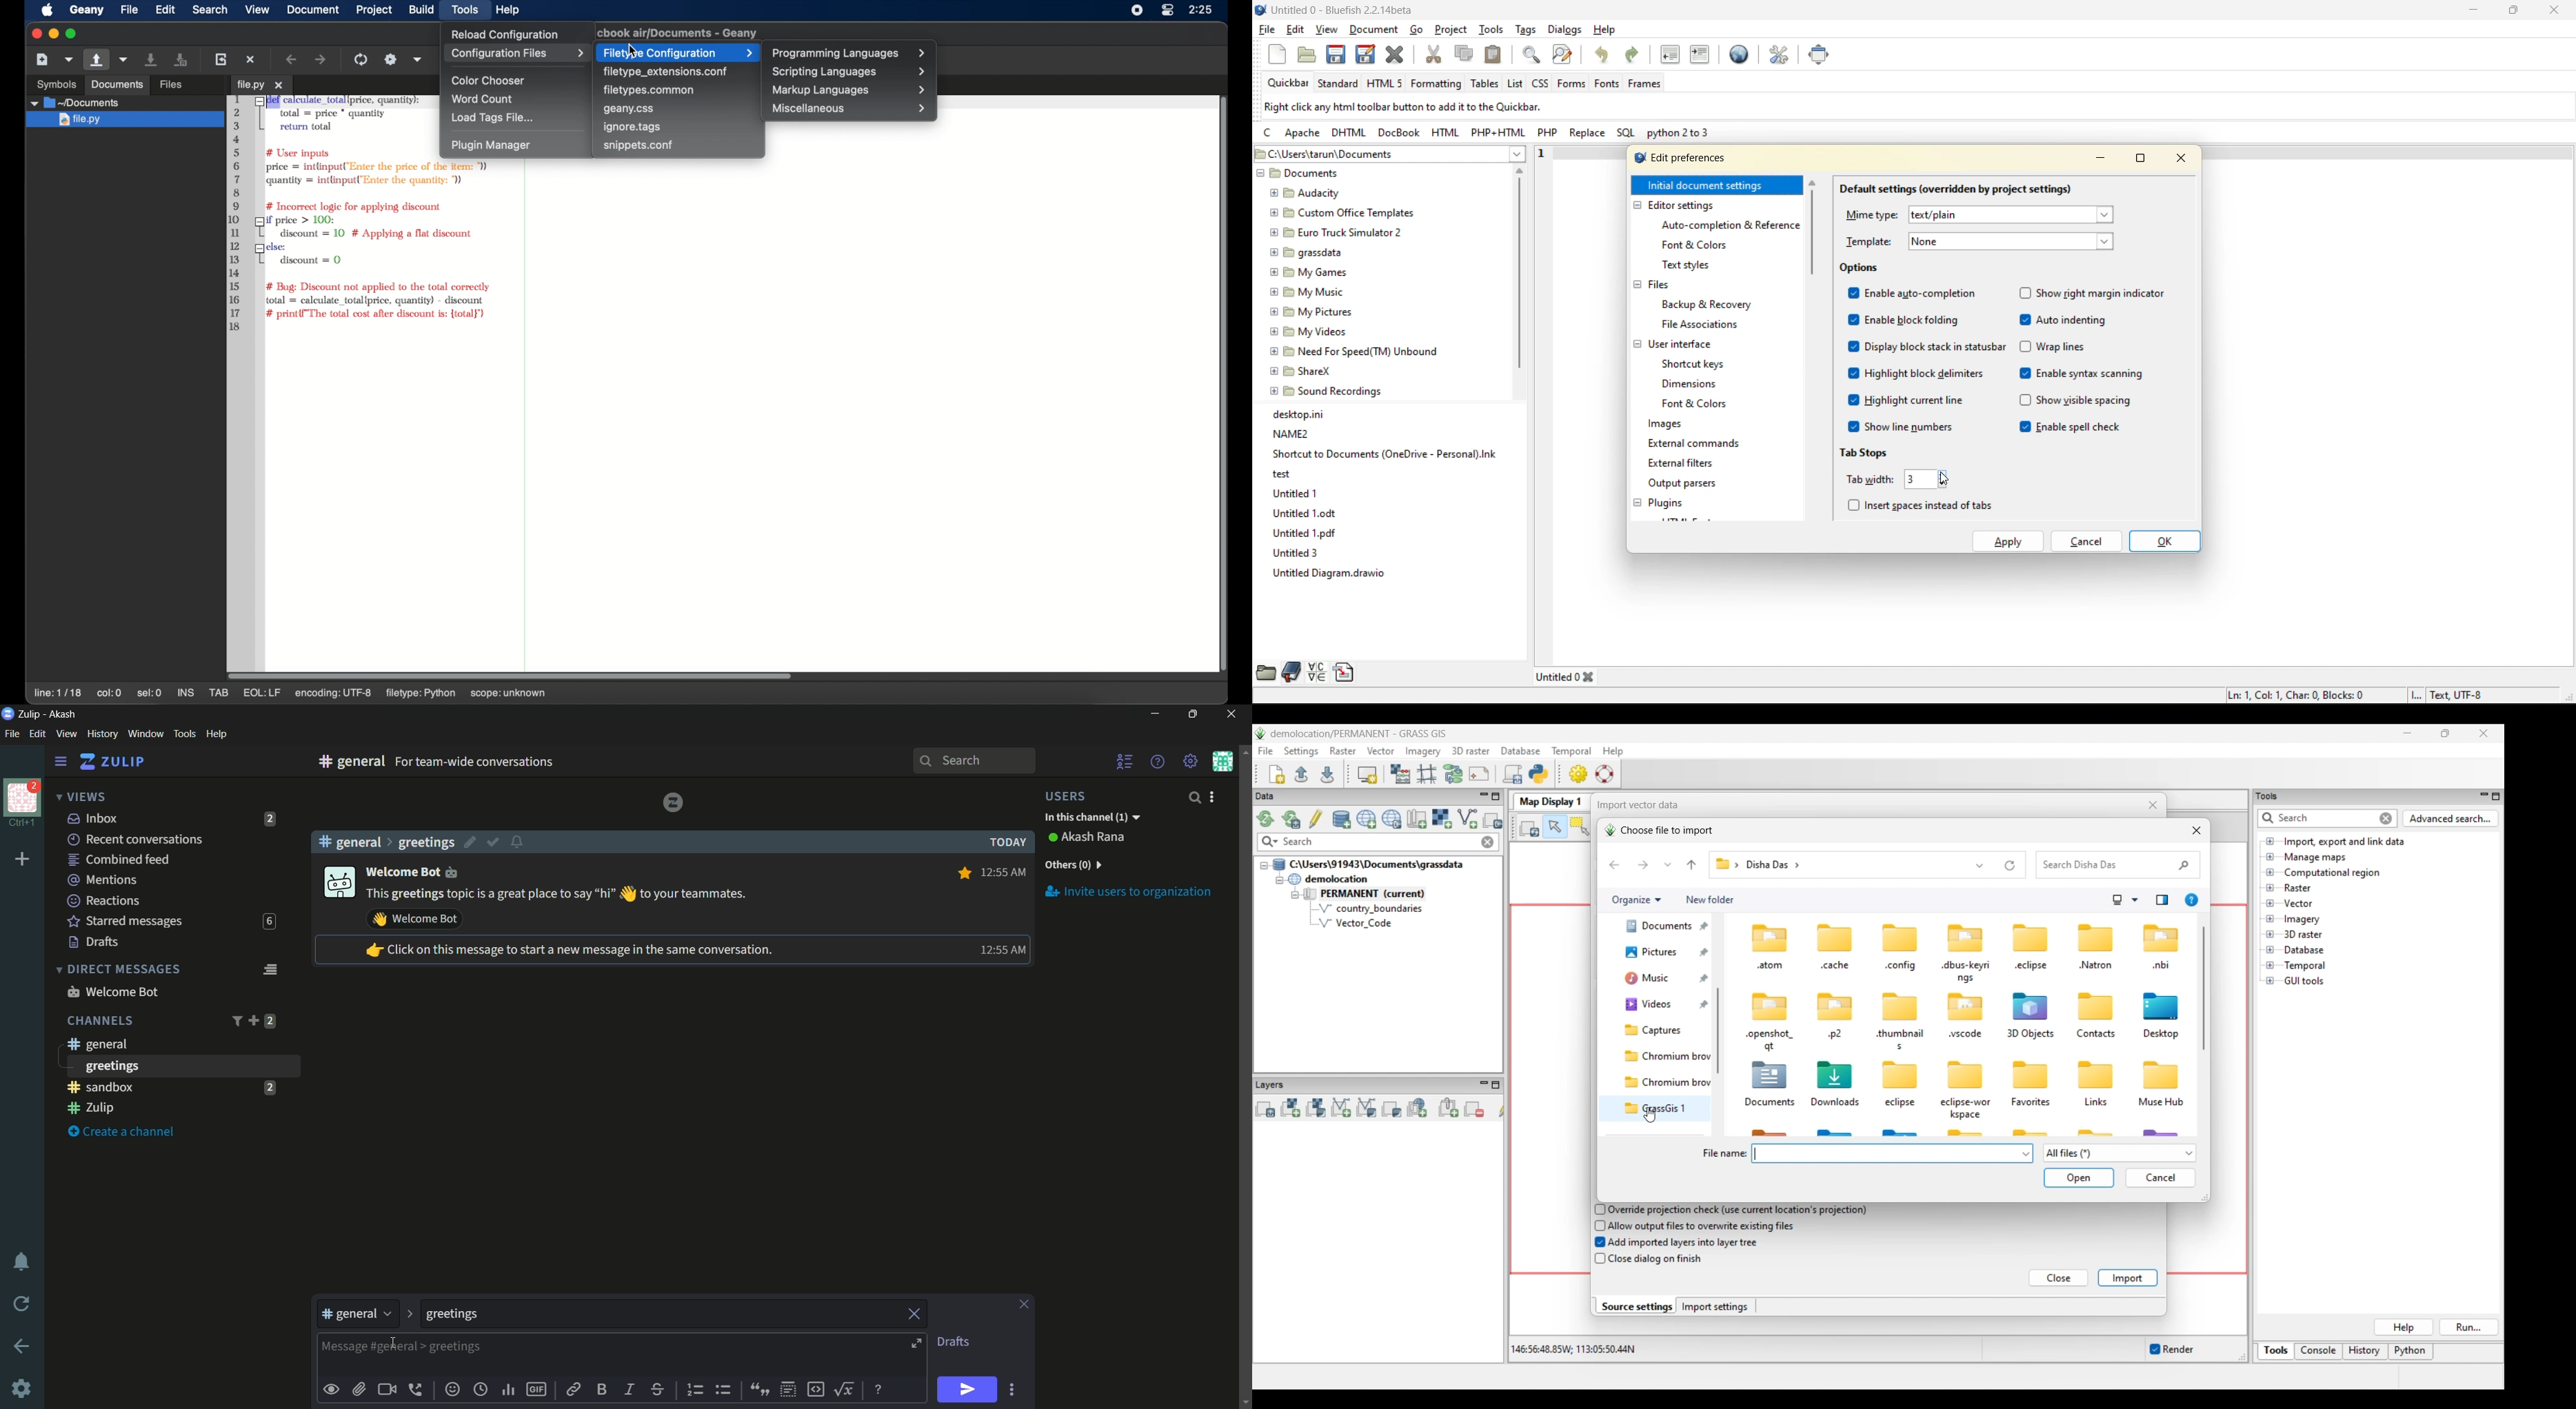 The image size is (2576, 1428). I want to click on add poll, so click(510, 1391).